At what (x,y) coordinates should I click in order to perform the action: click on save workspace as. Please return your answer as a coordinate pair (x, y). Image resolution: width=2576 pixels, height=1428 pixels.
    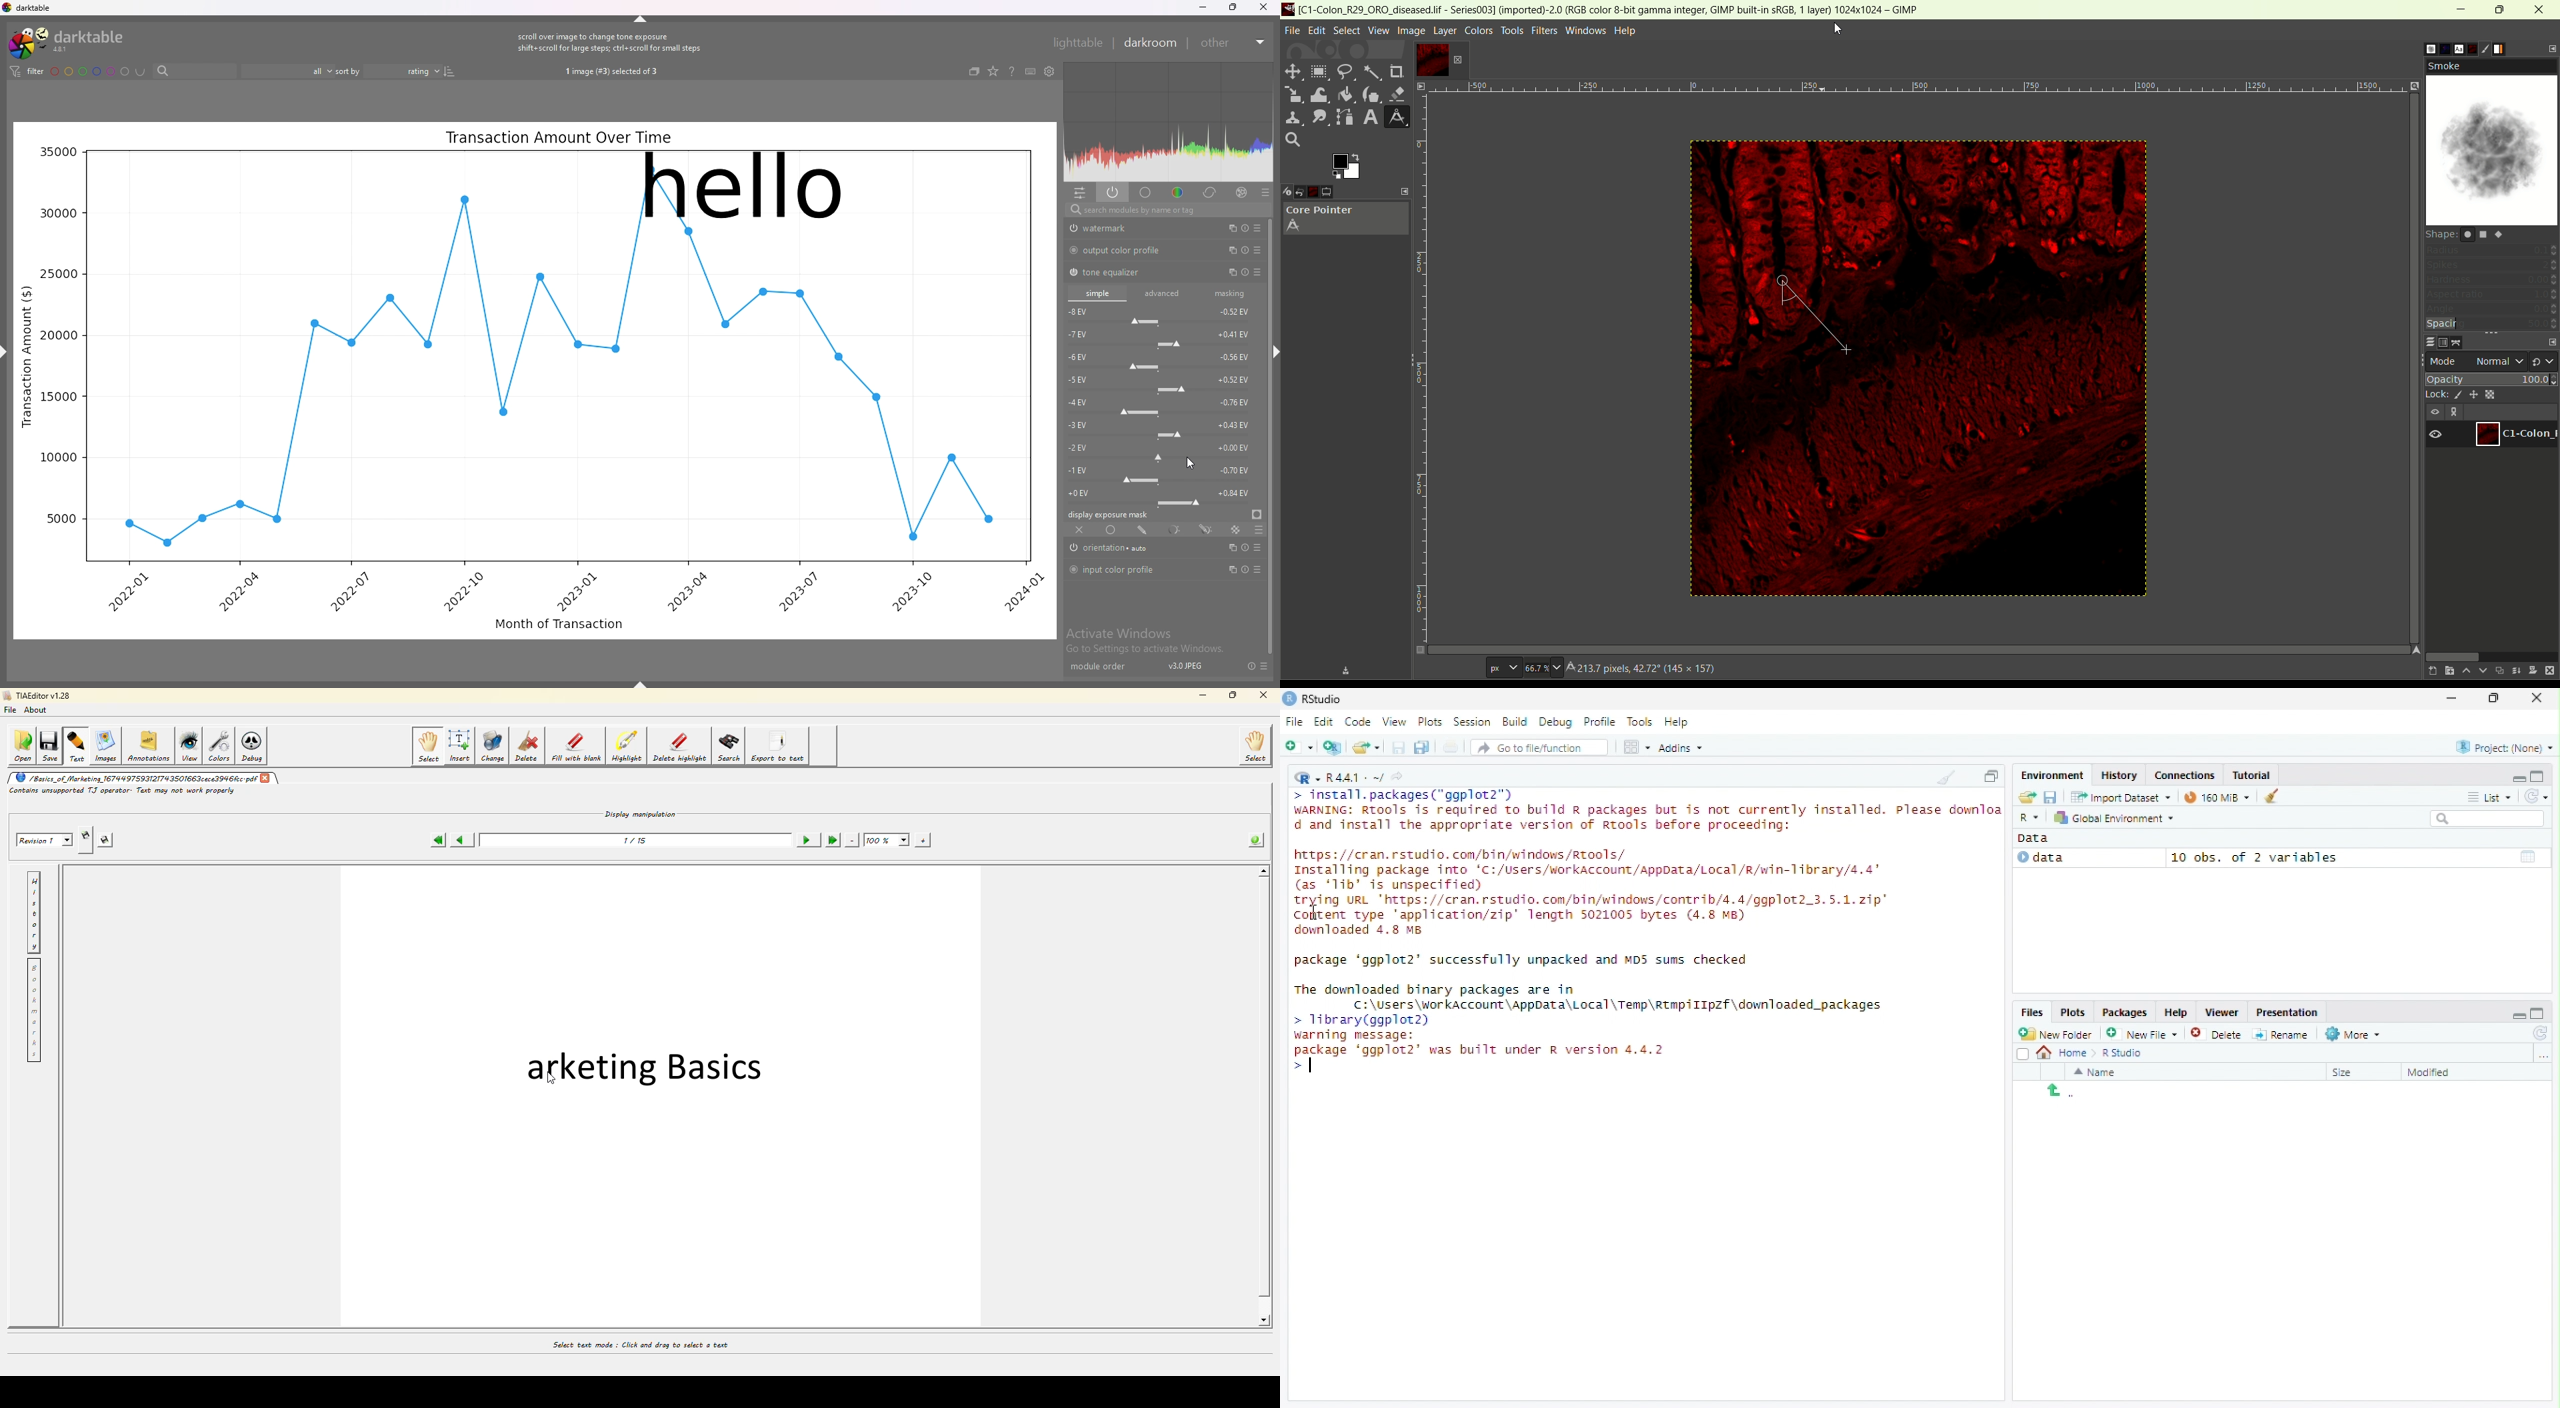
    Looking at the image, I should click on (2053, 798).